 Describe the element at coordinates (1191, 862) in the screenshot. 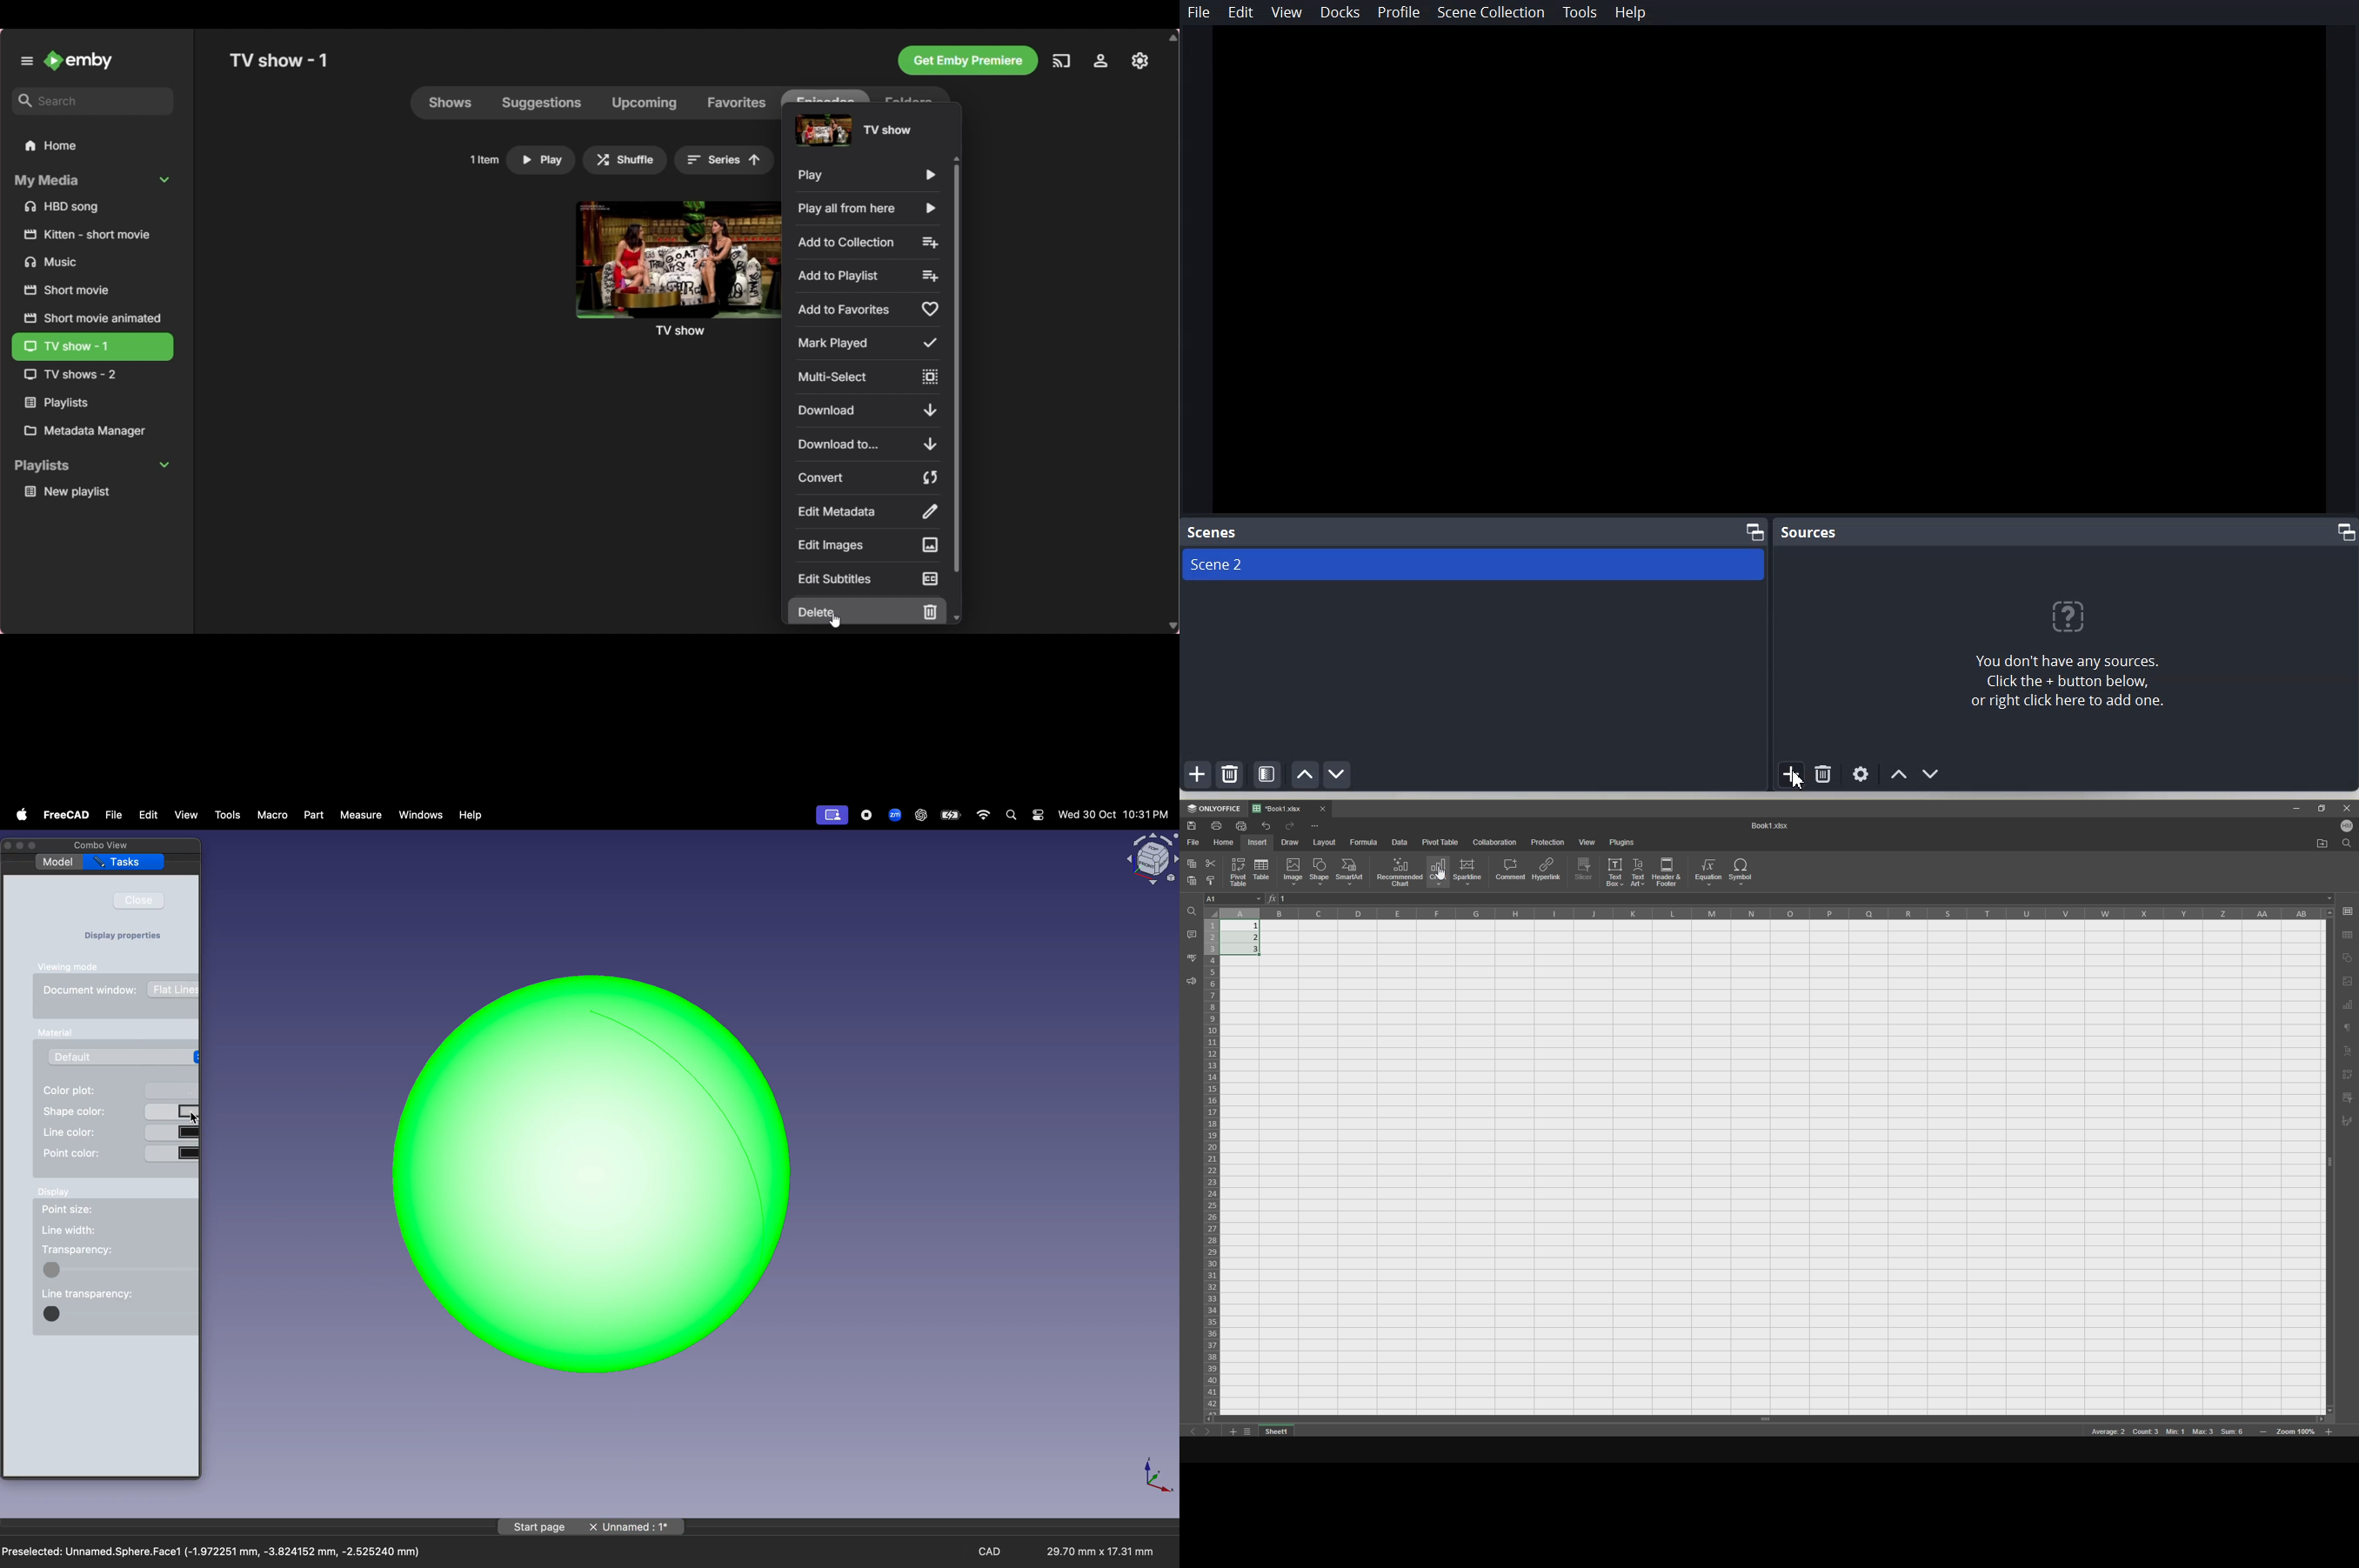

I see `copy` at that location.